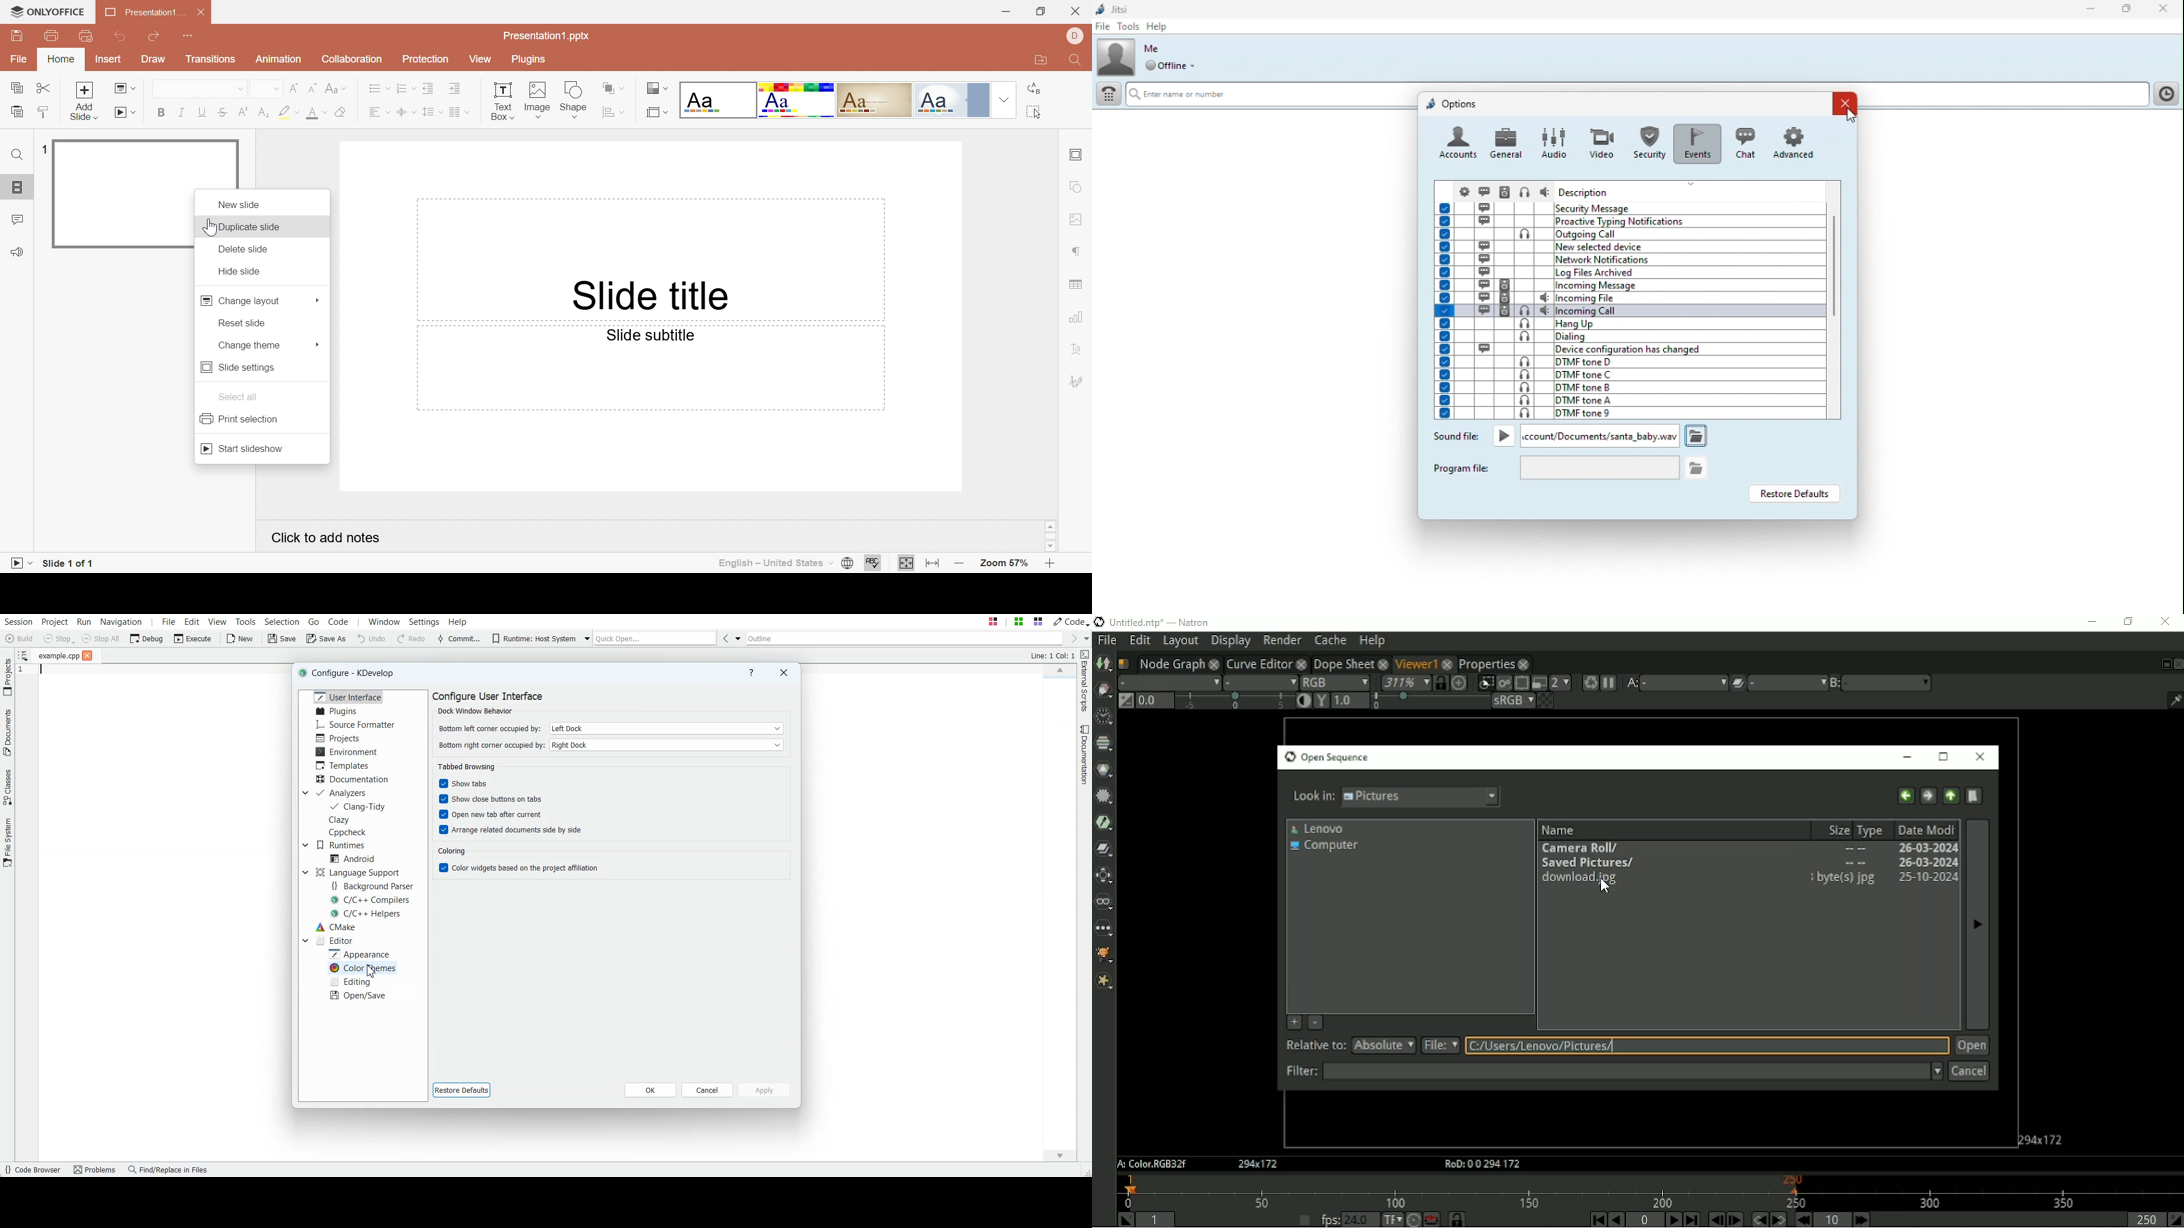  What do you see at coordinates (336, 711) in the screenshot?
I see `Plugins` at bounding box center [336, 711].